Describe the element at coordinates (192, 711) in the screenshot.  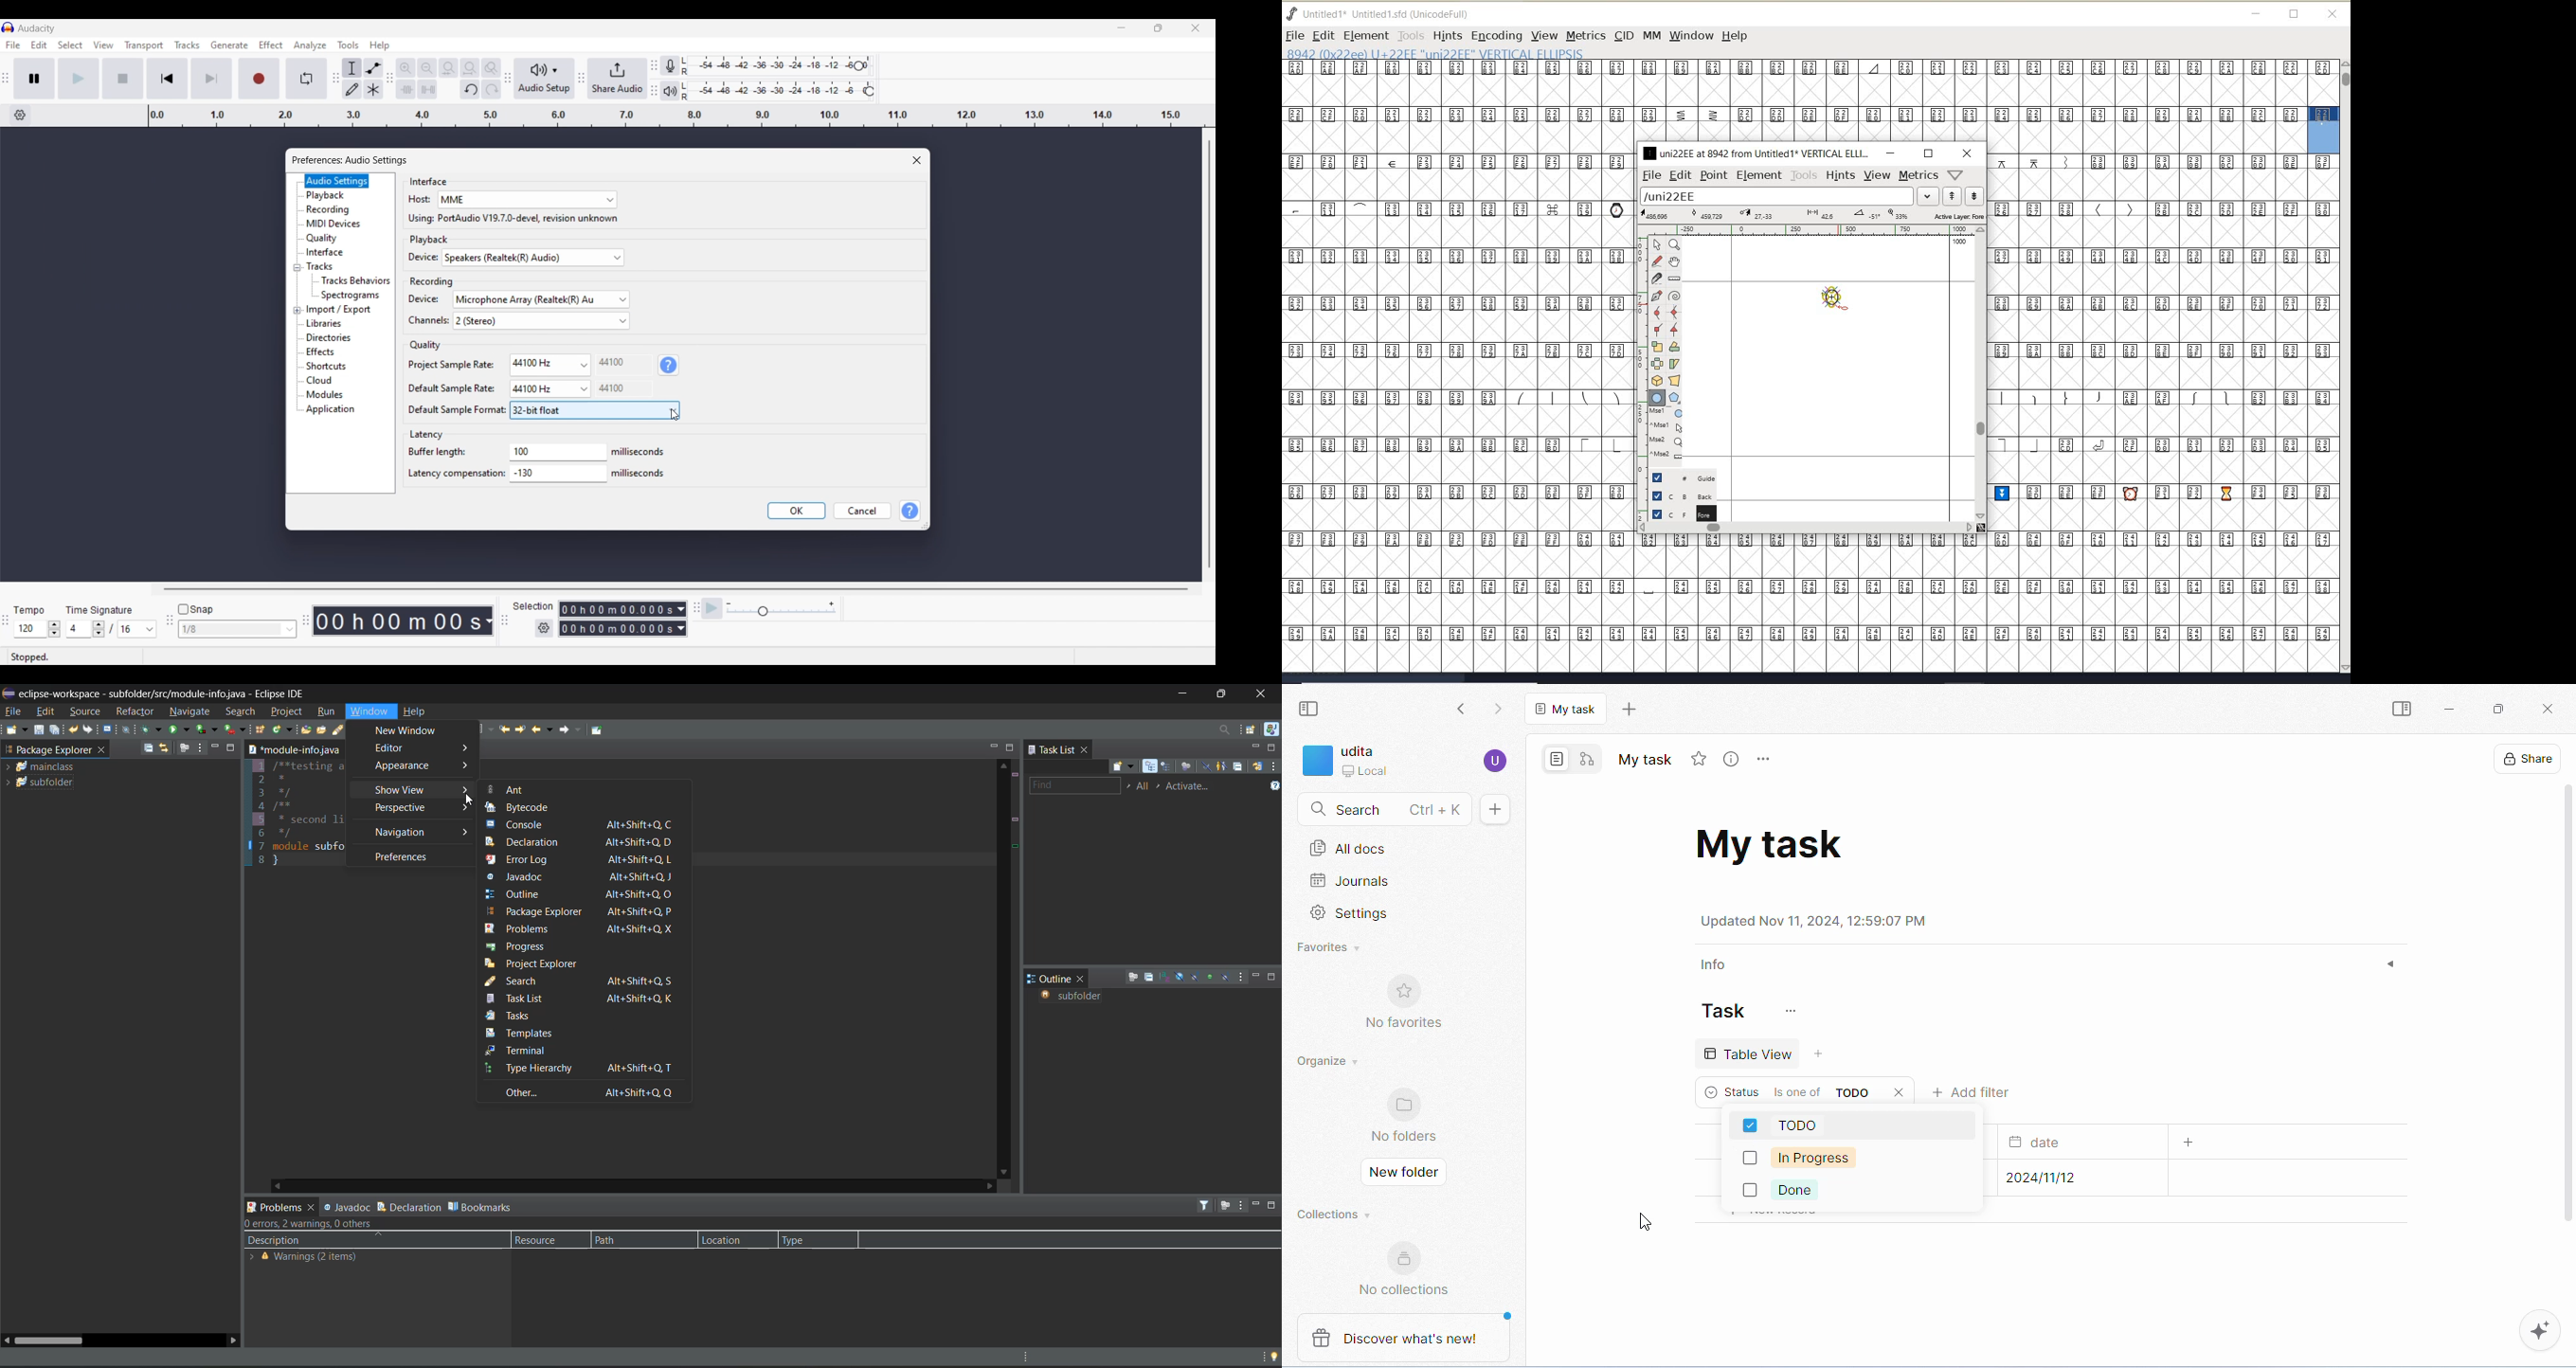
I see `navigate` at that location.